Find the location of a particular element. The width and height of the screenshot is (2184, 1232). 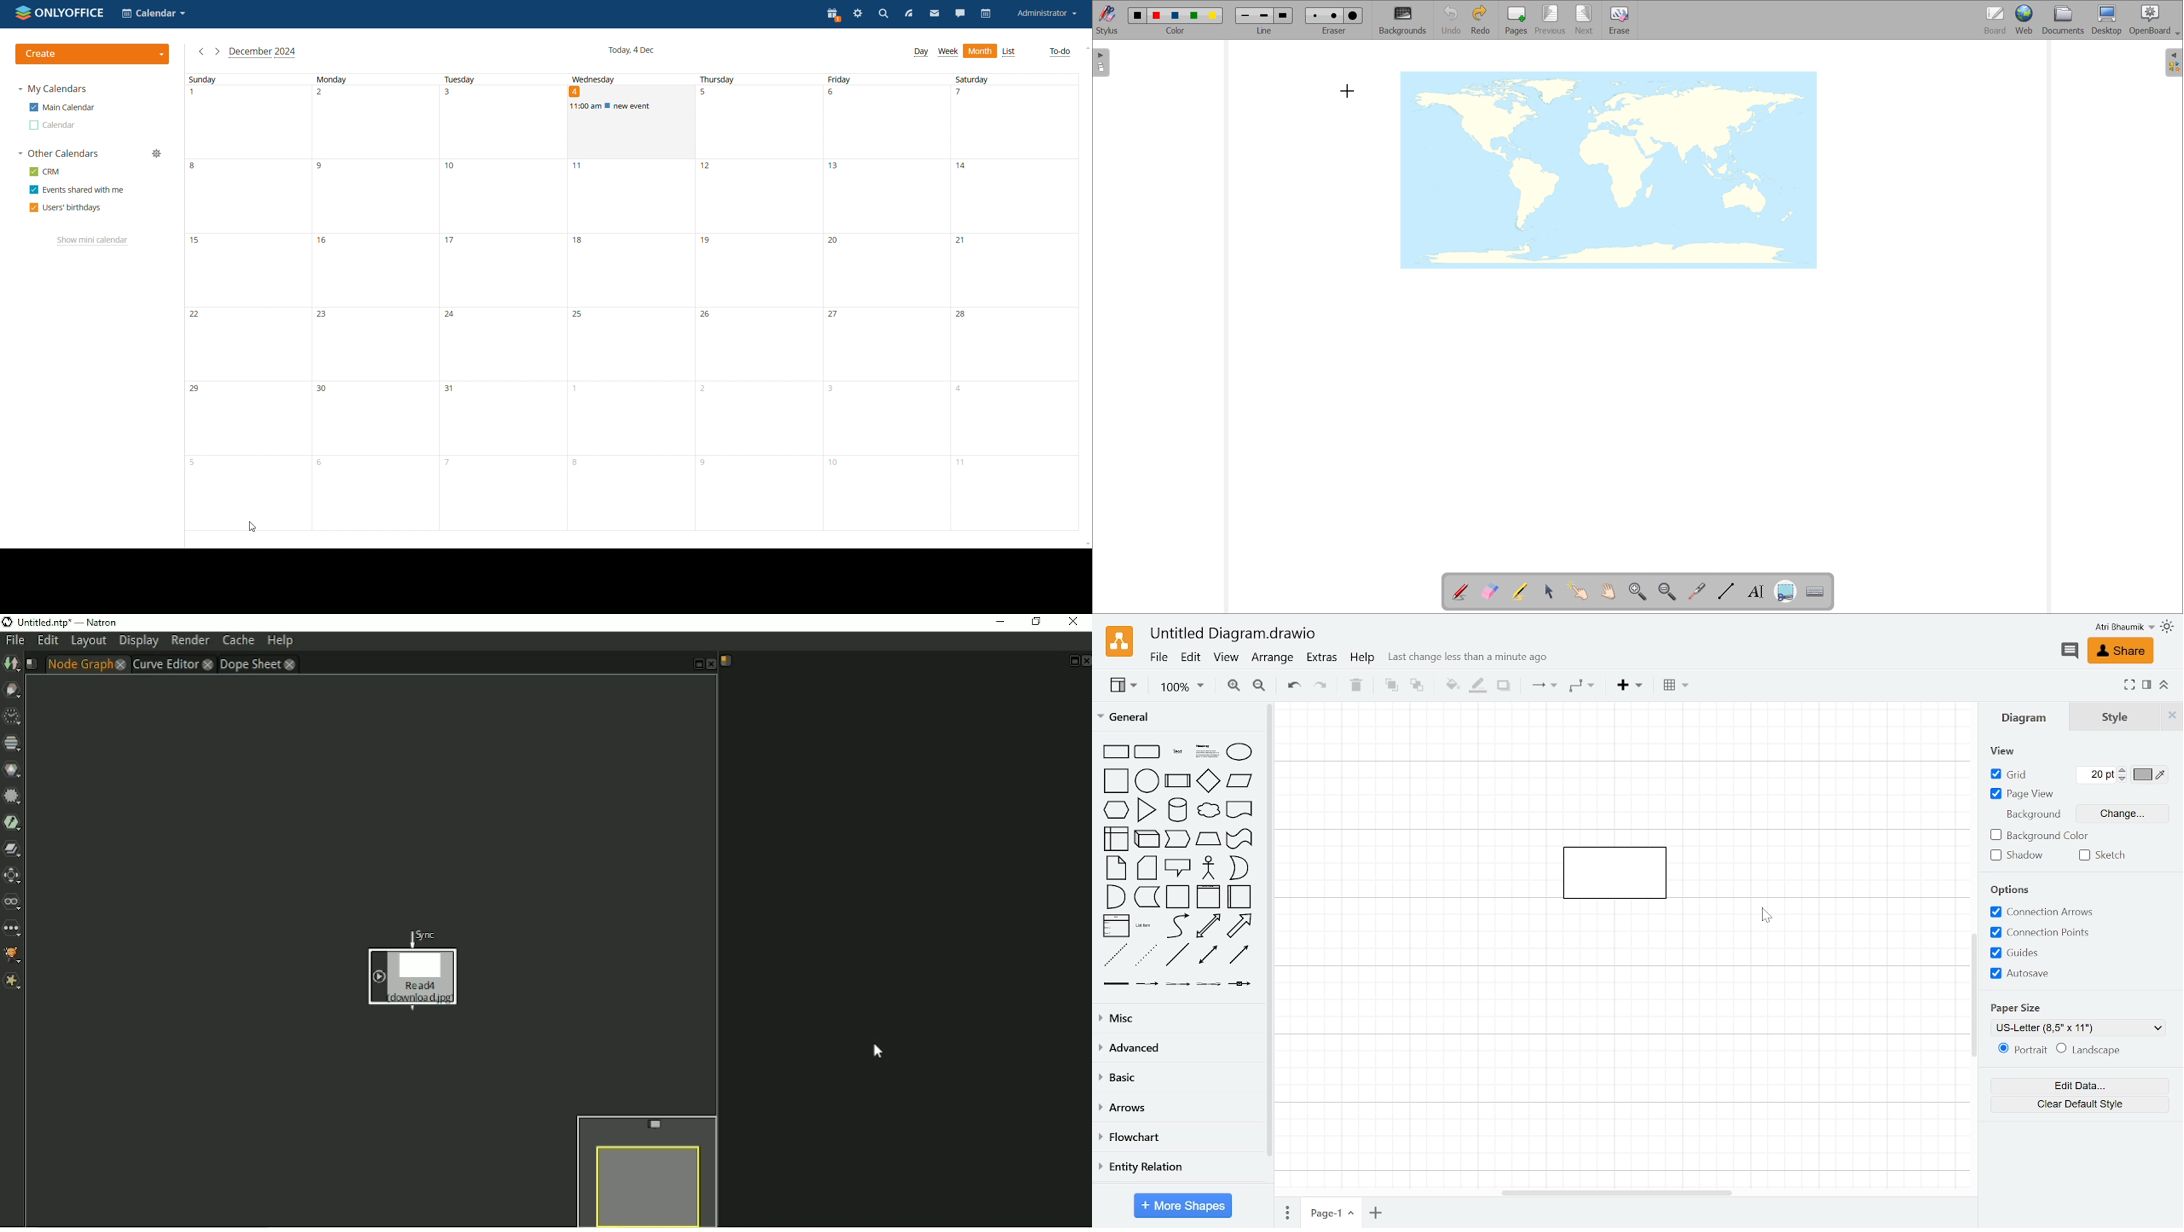

Sketch is located at coordinates (2105, 855).